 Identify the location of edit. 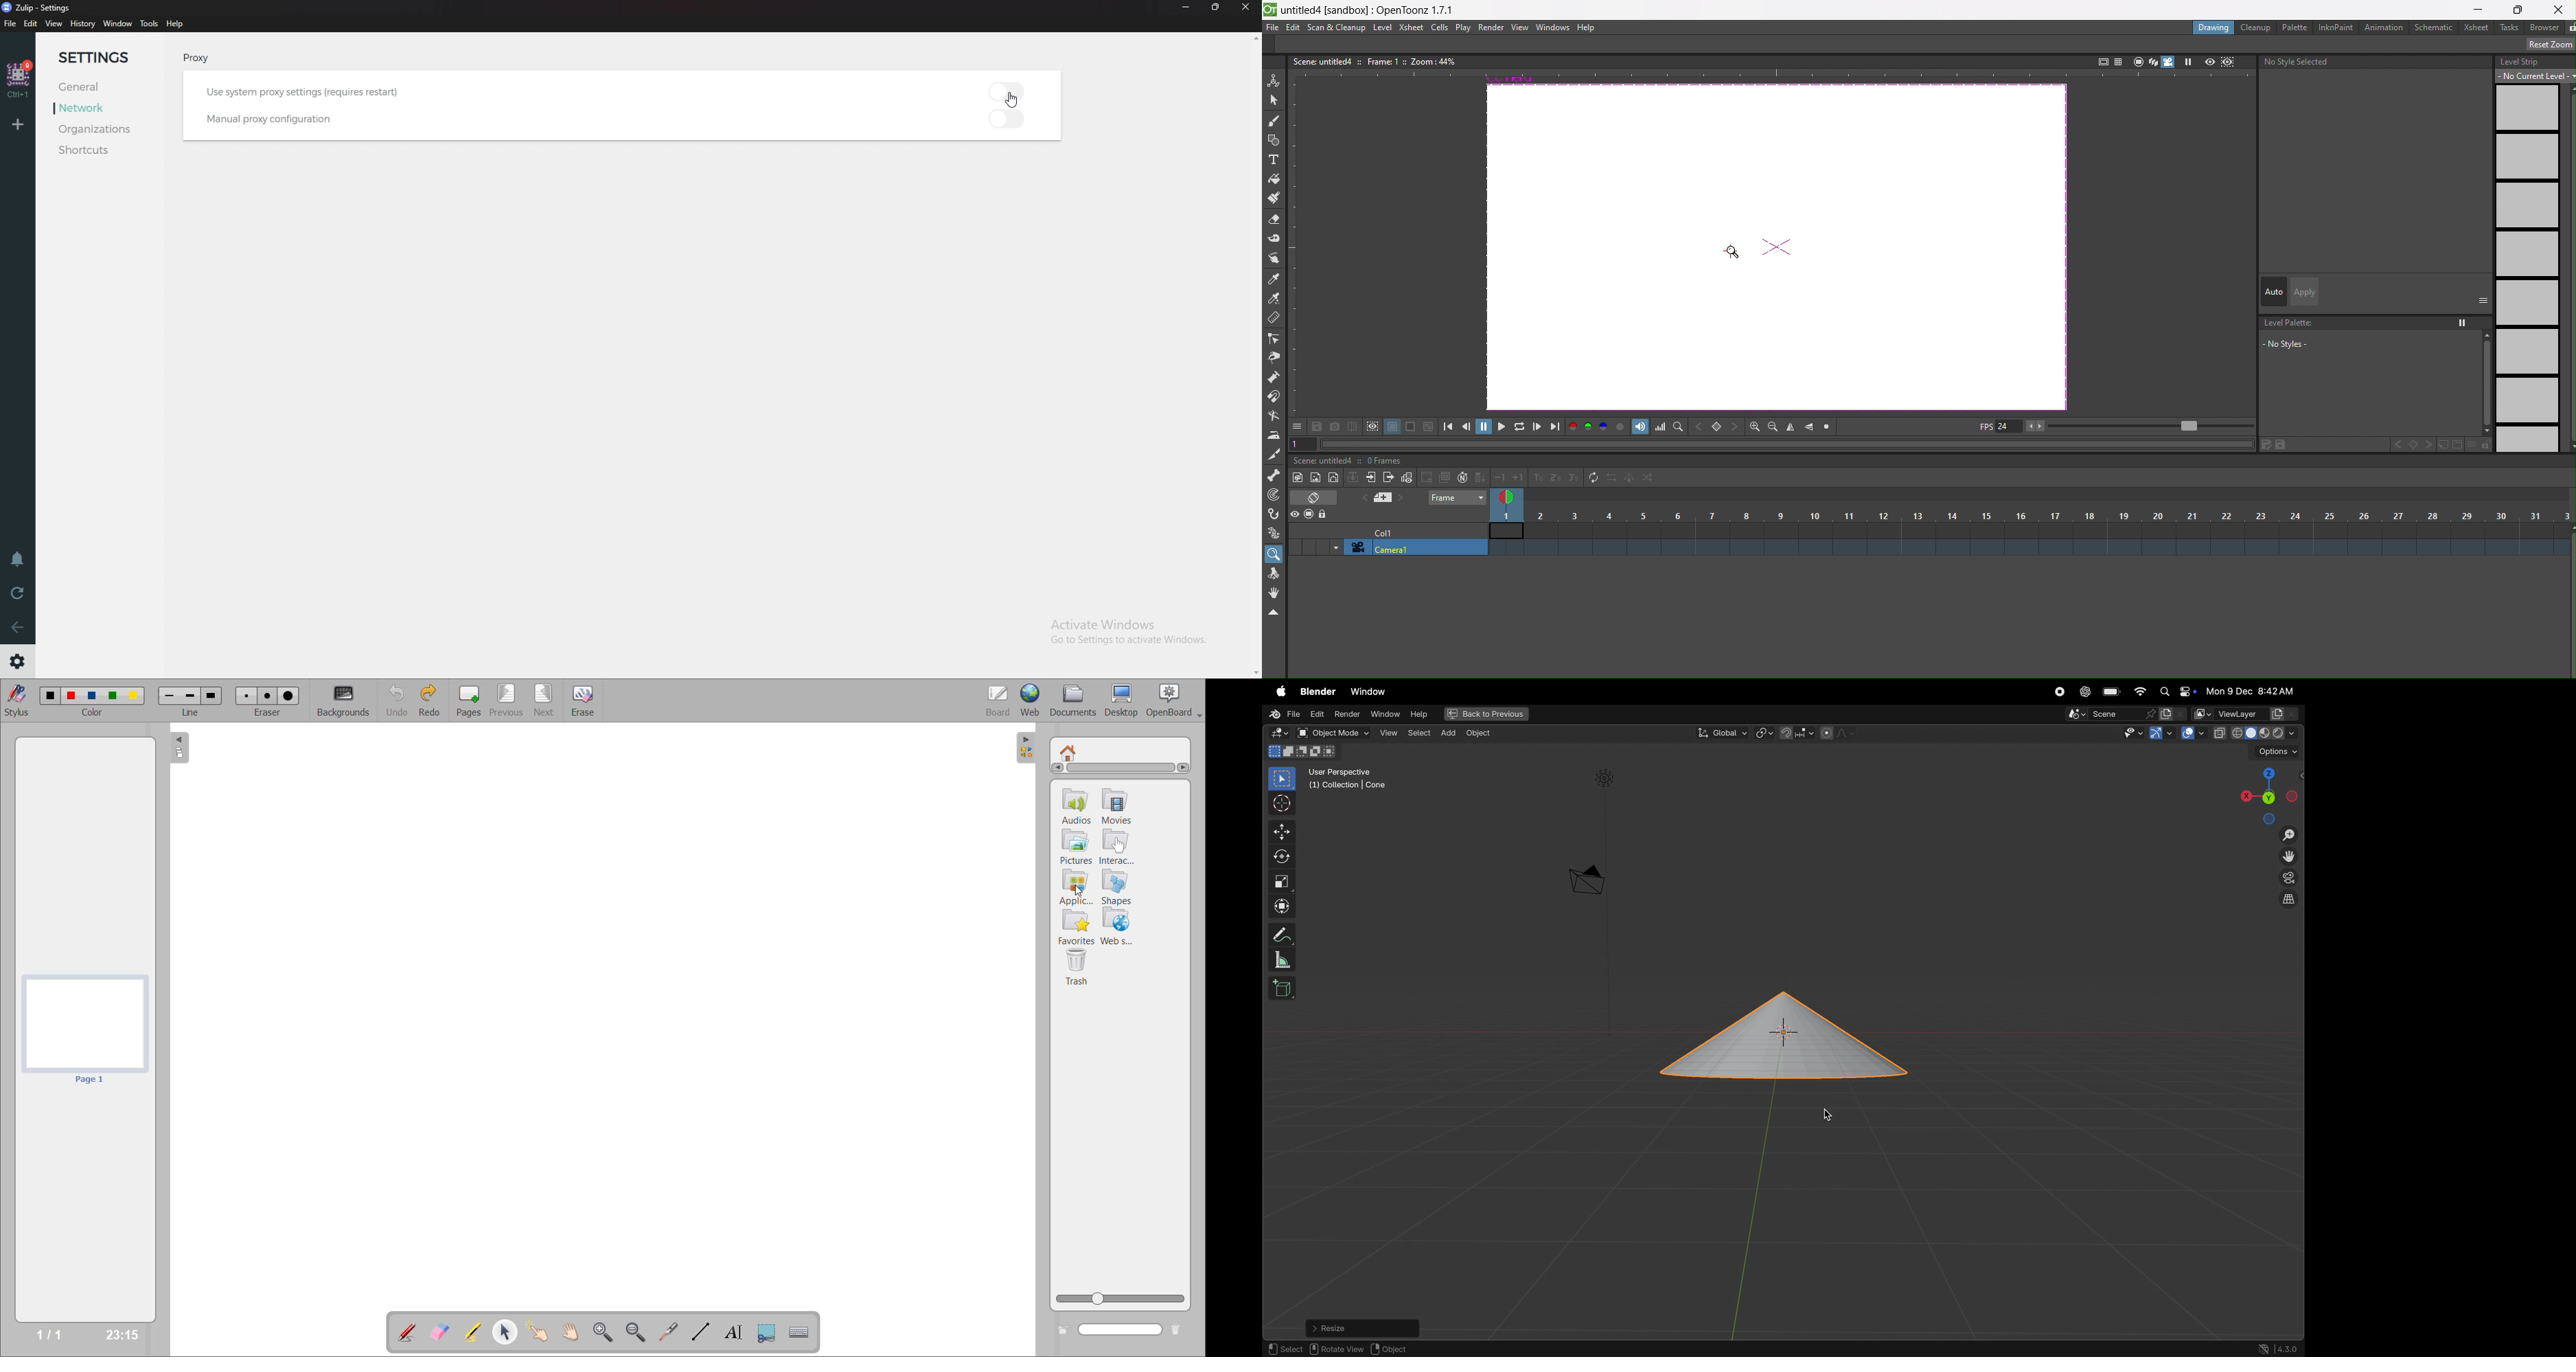
(31, 24).